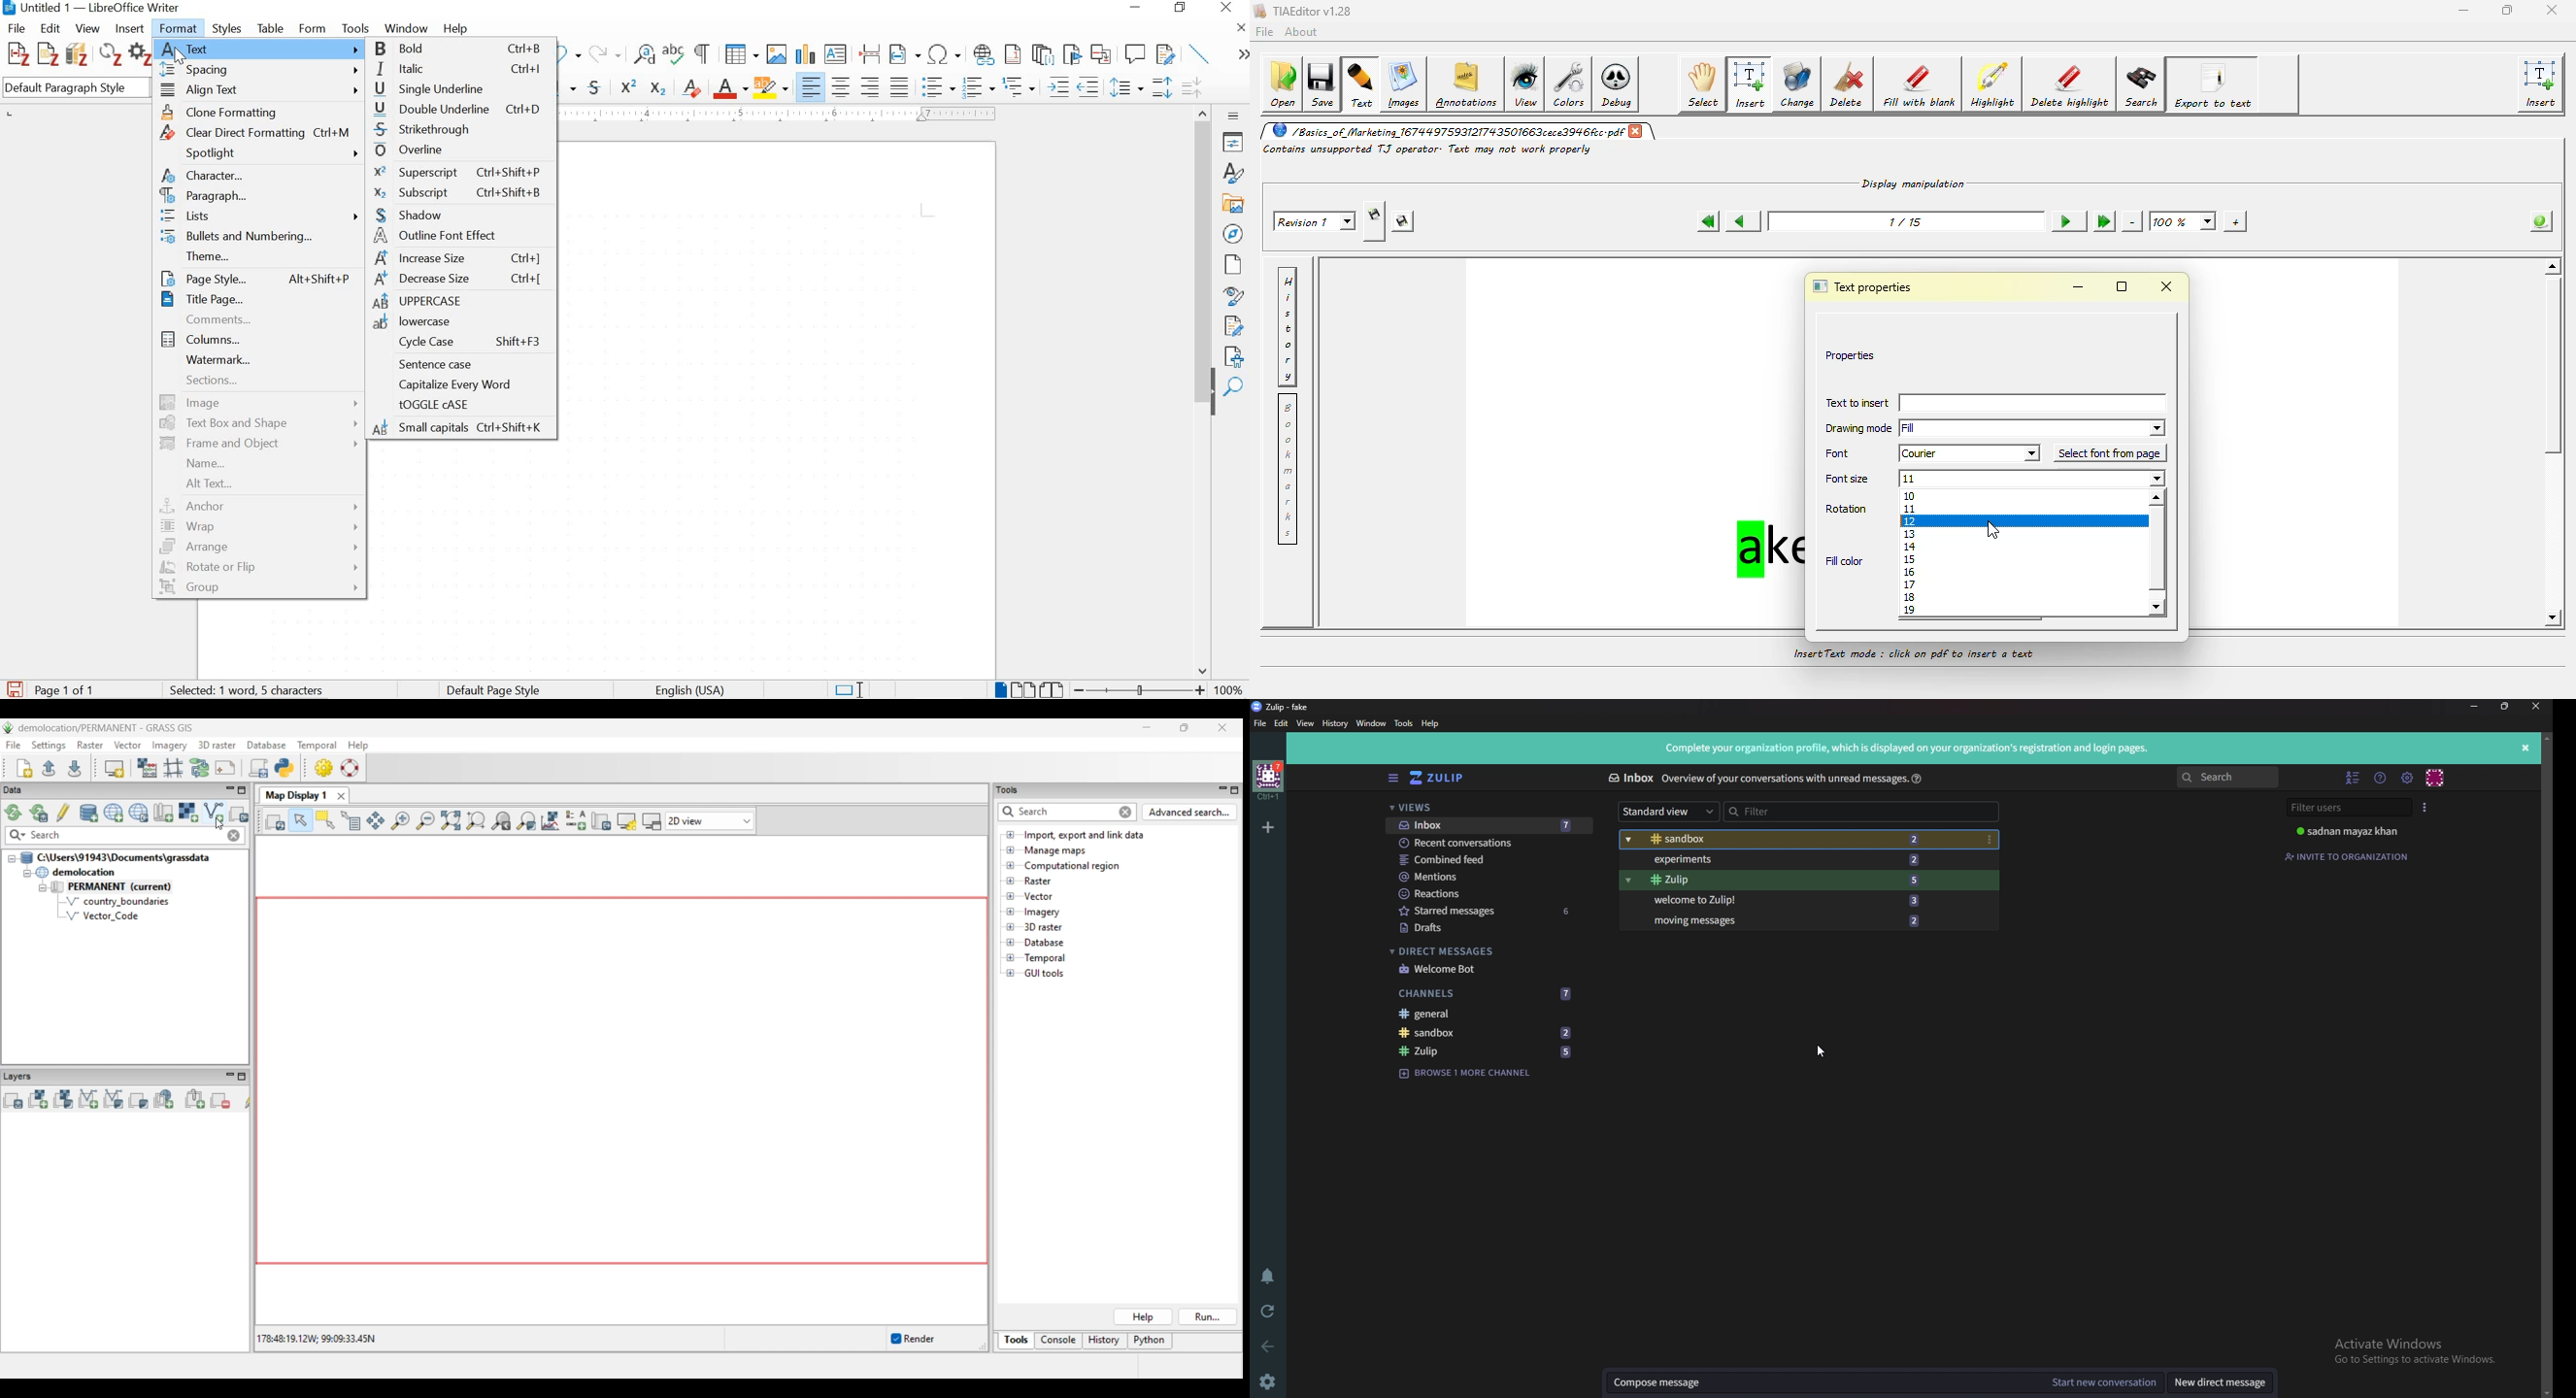  Describe the element at coordinates (228, 29) in the screenshot. I see `styles` at that location.